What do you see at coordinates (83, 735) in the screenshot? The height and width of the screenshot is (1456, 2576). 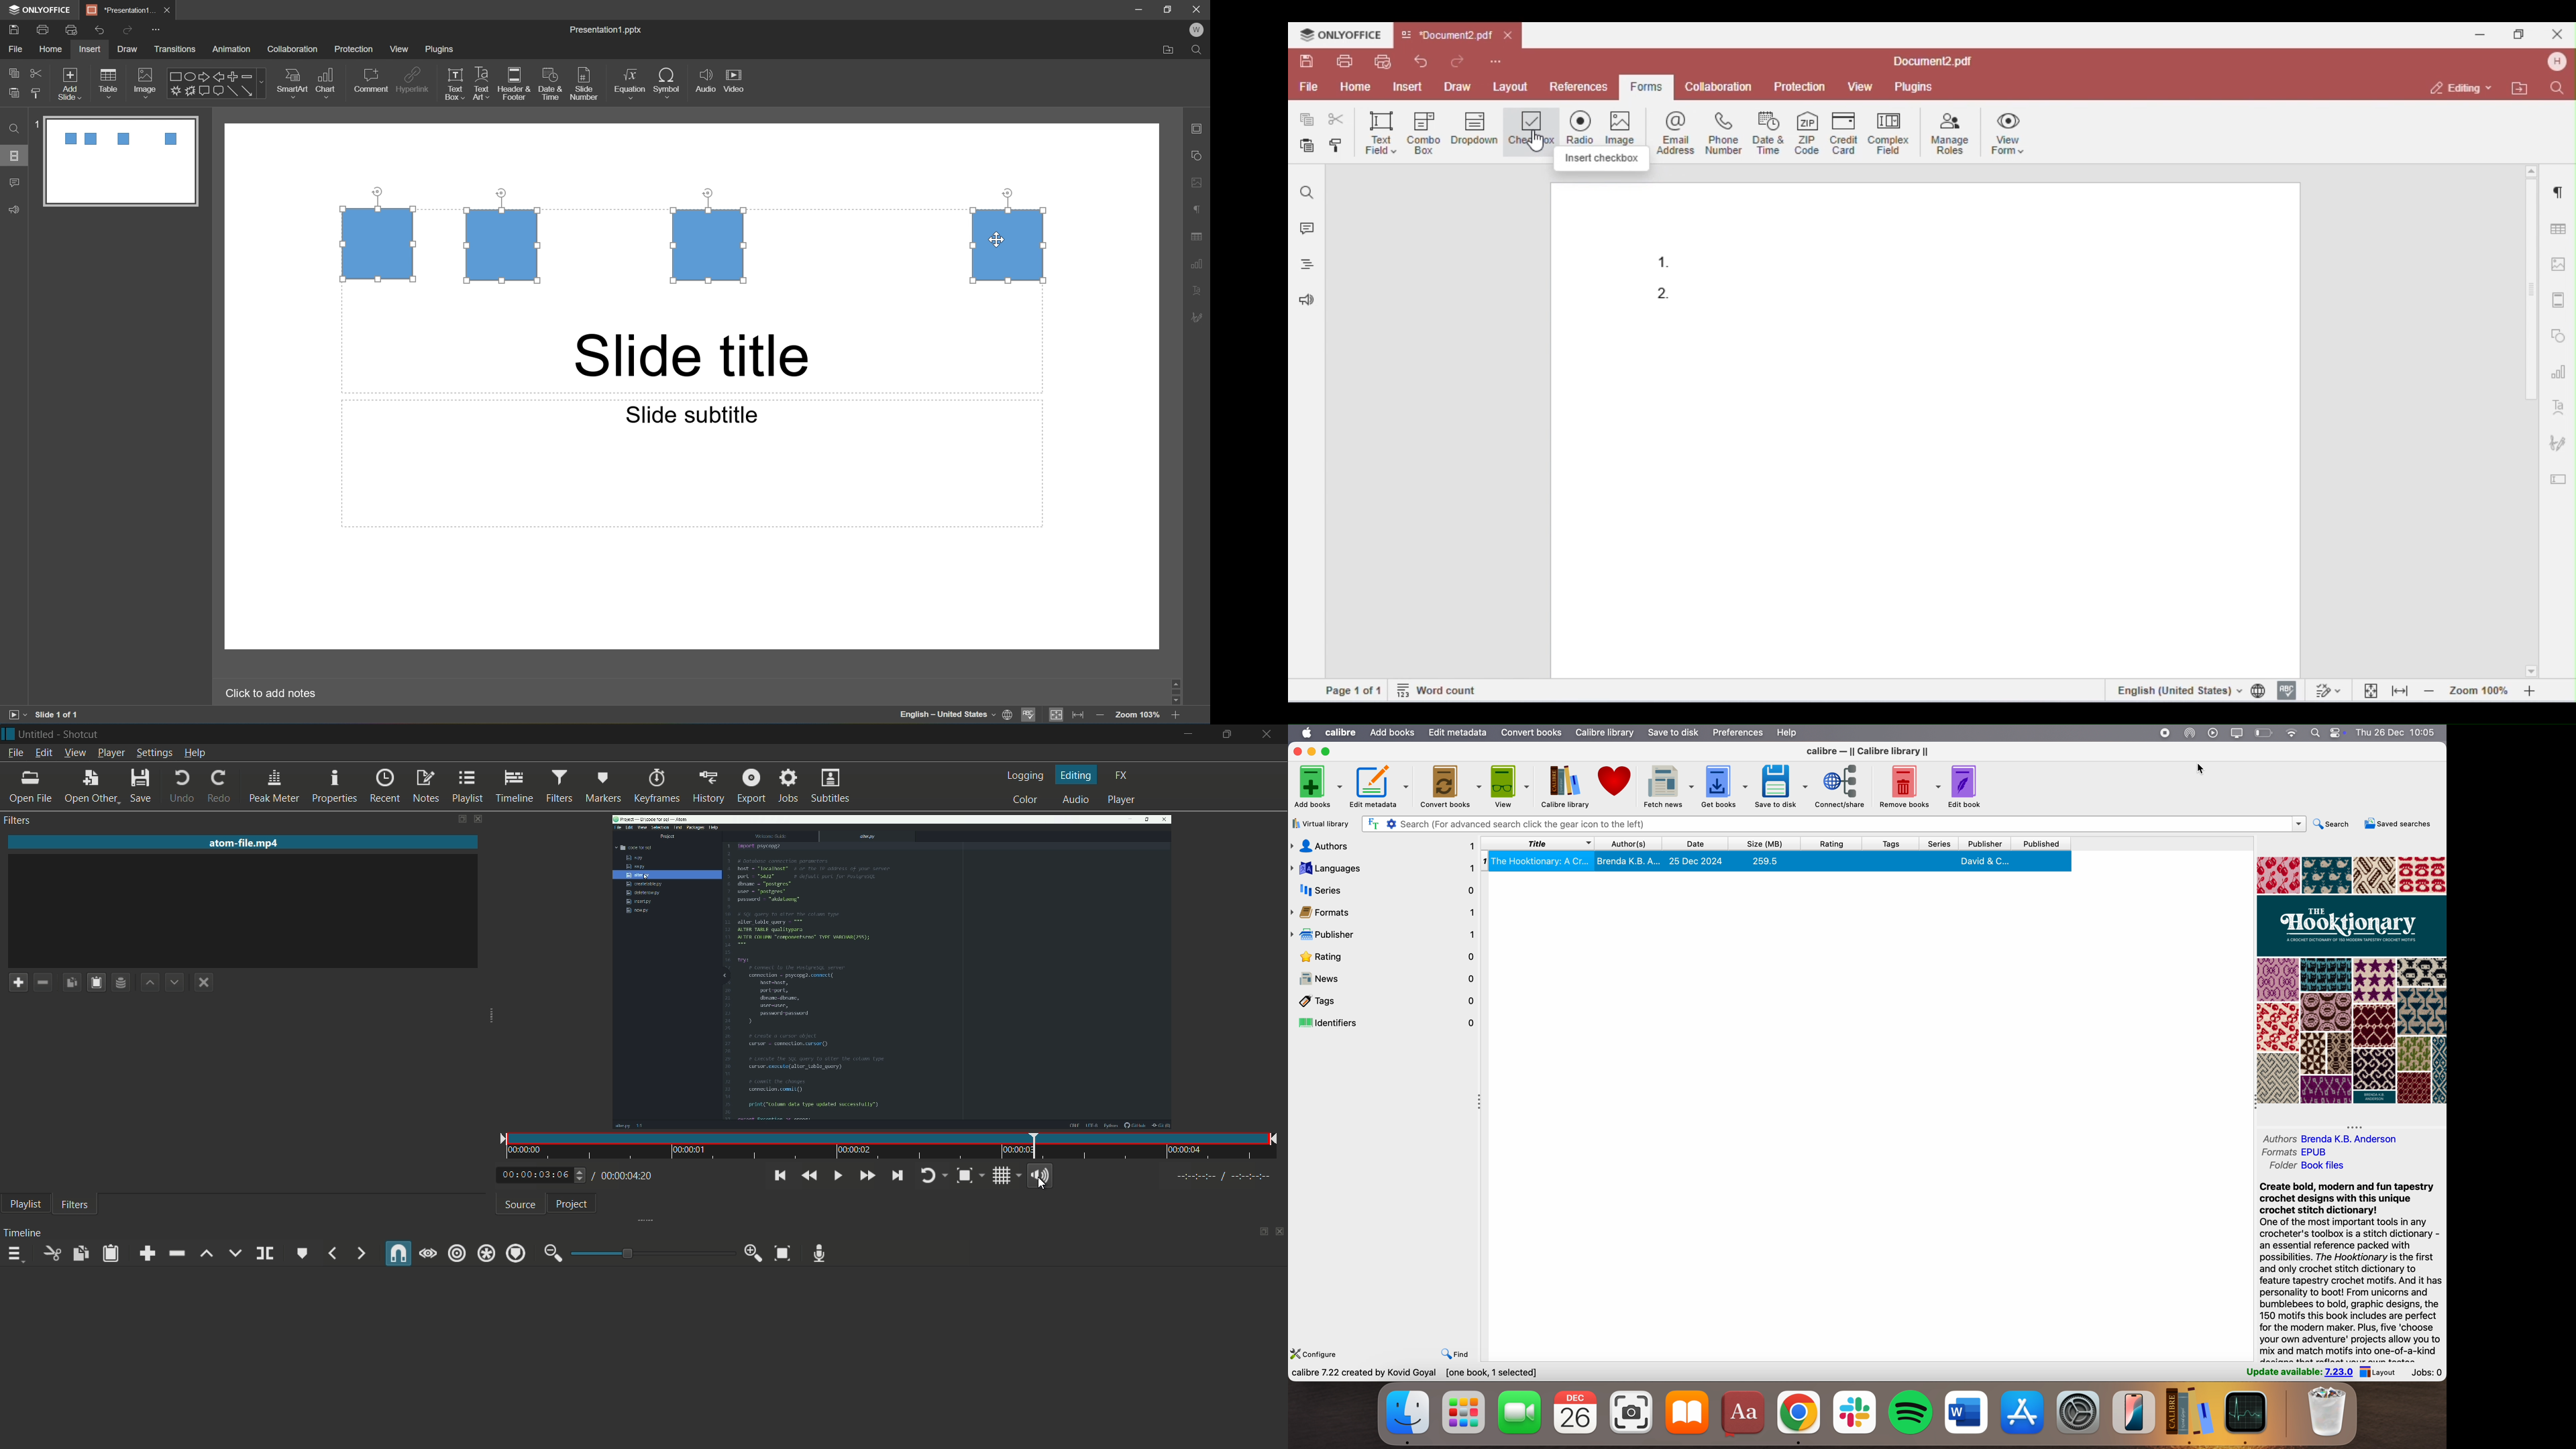 I see `Shotcut` at bounding box center [83, 735].